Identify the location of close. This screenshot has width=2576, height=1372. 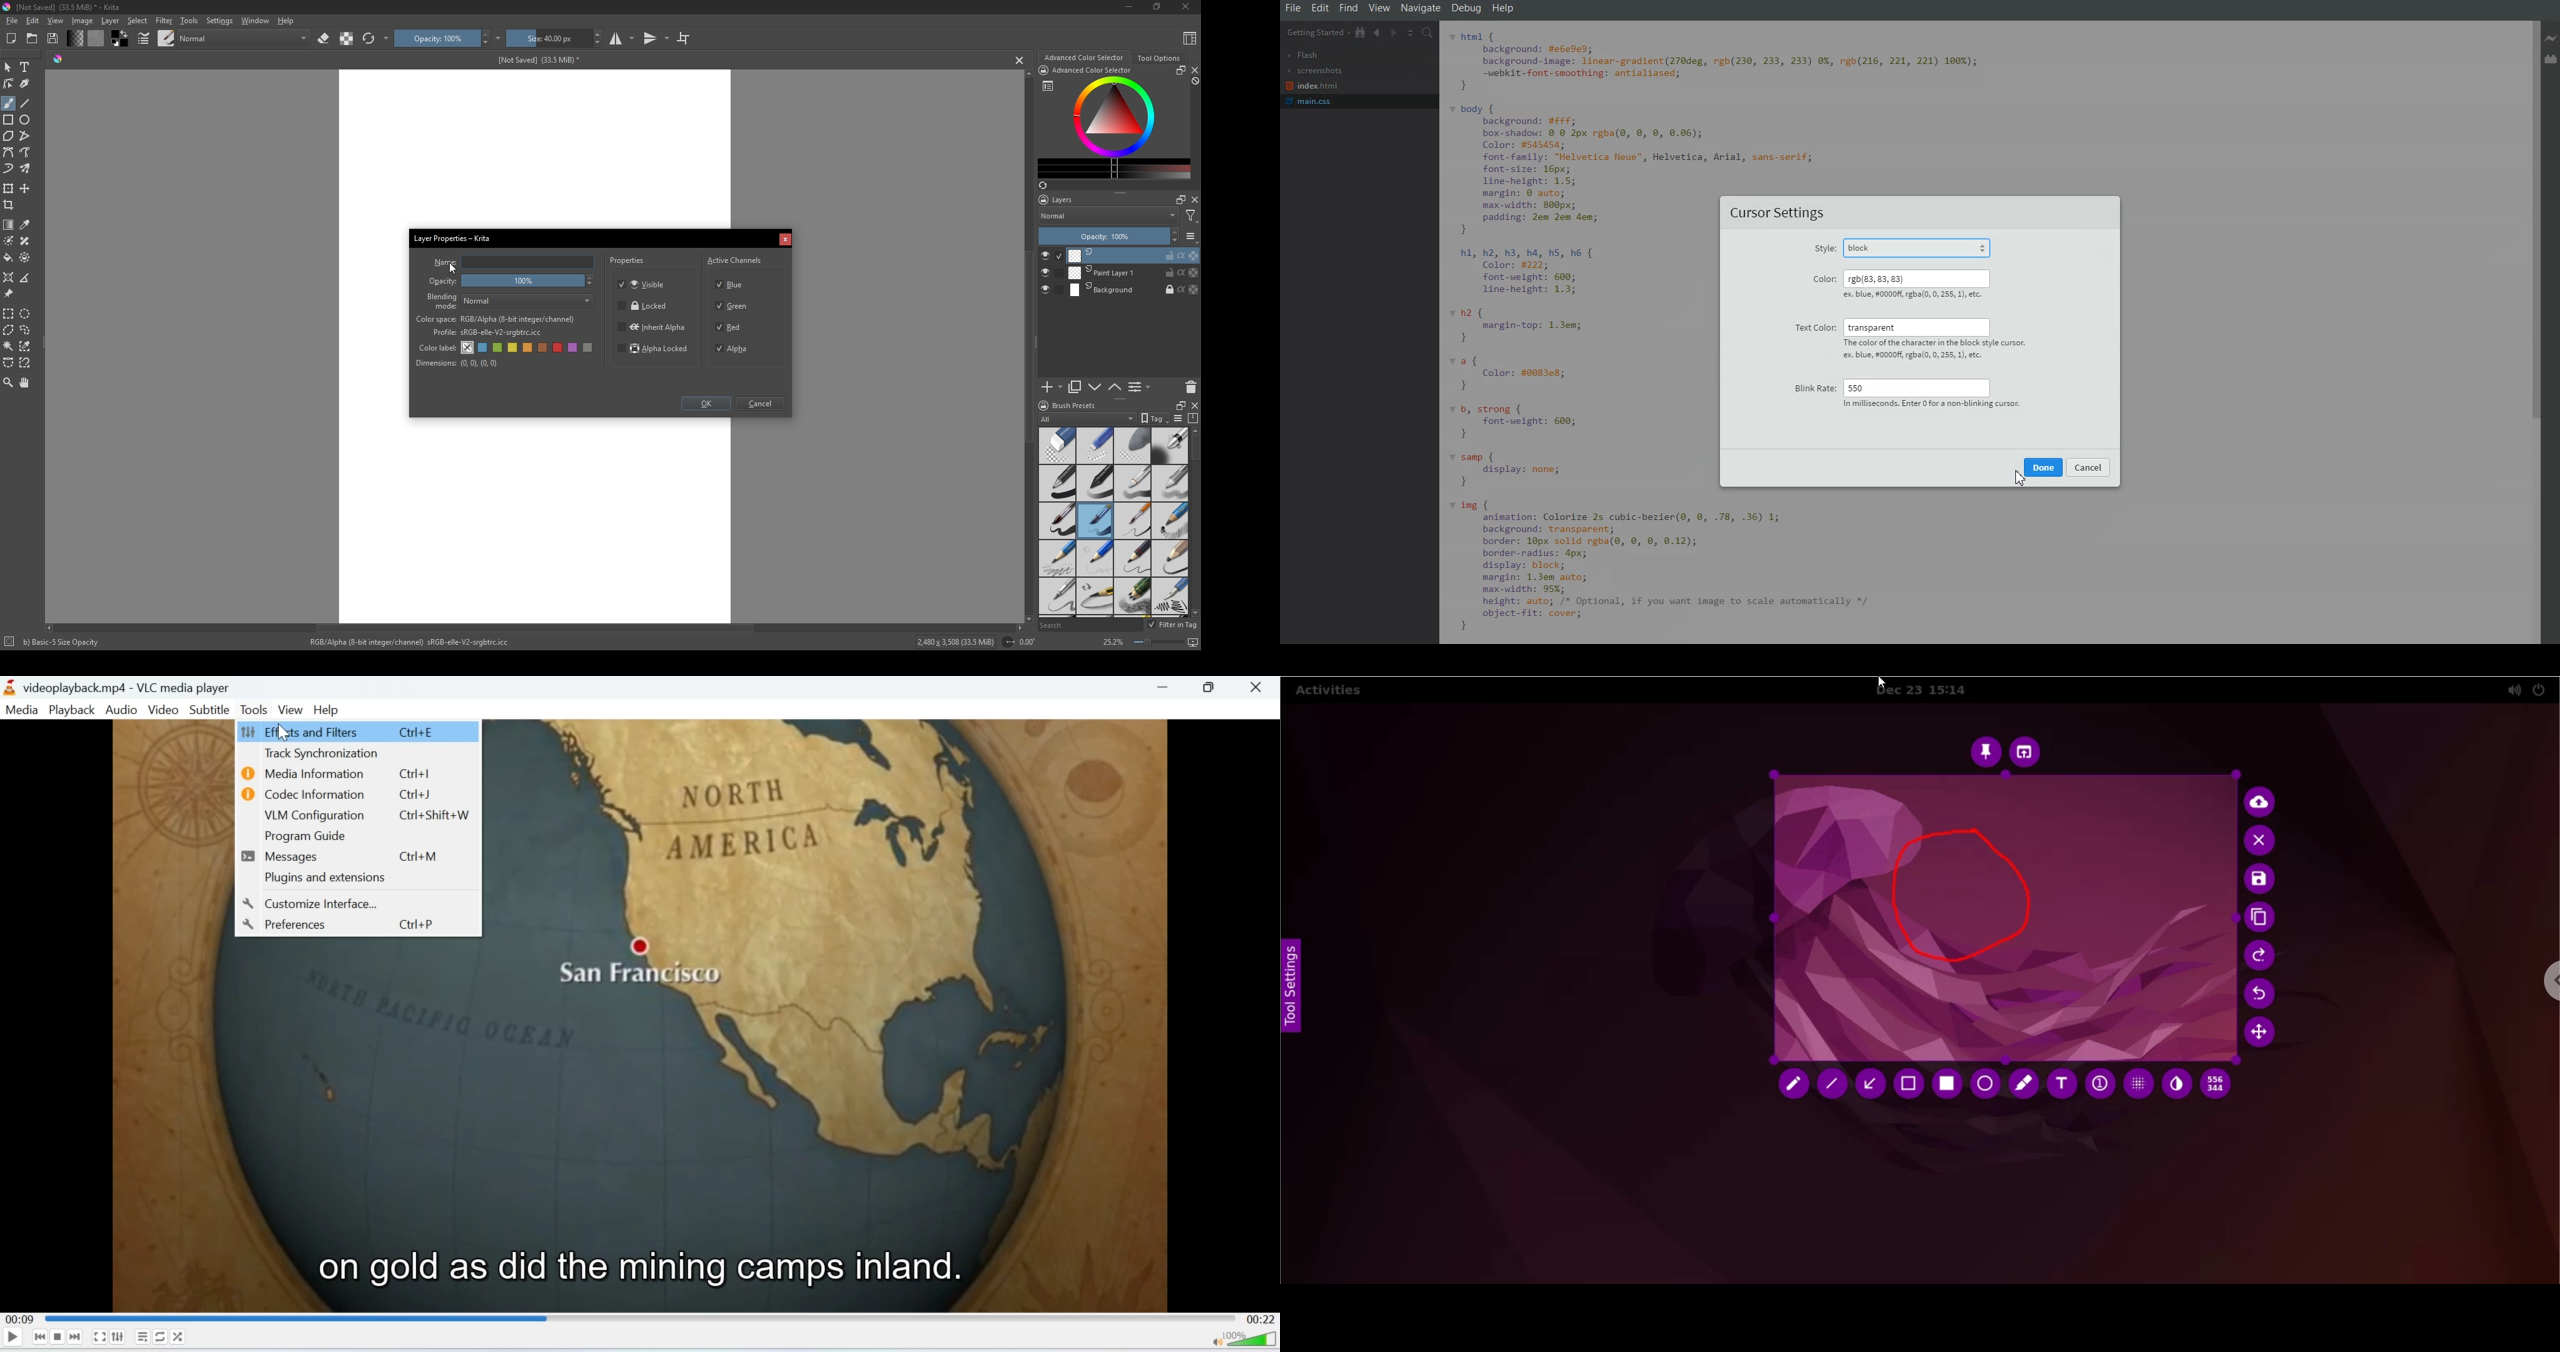
(1194, 70).